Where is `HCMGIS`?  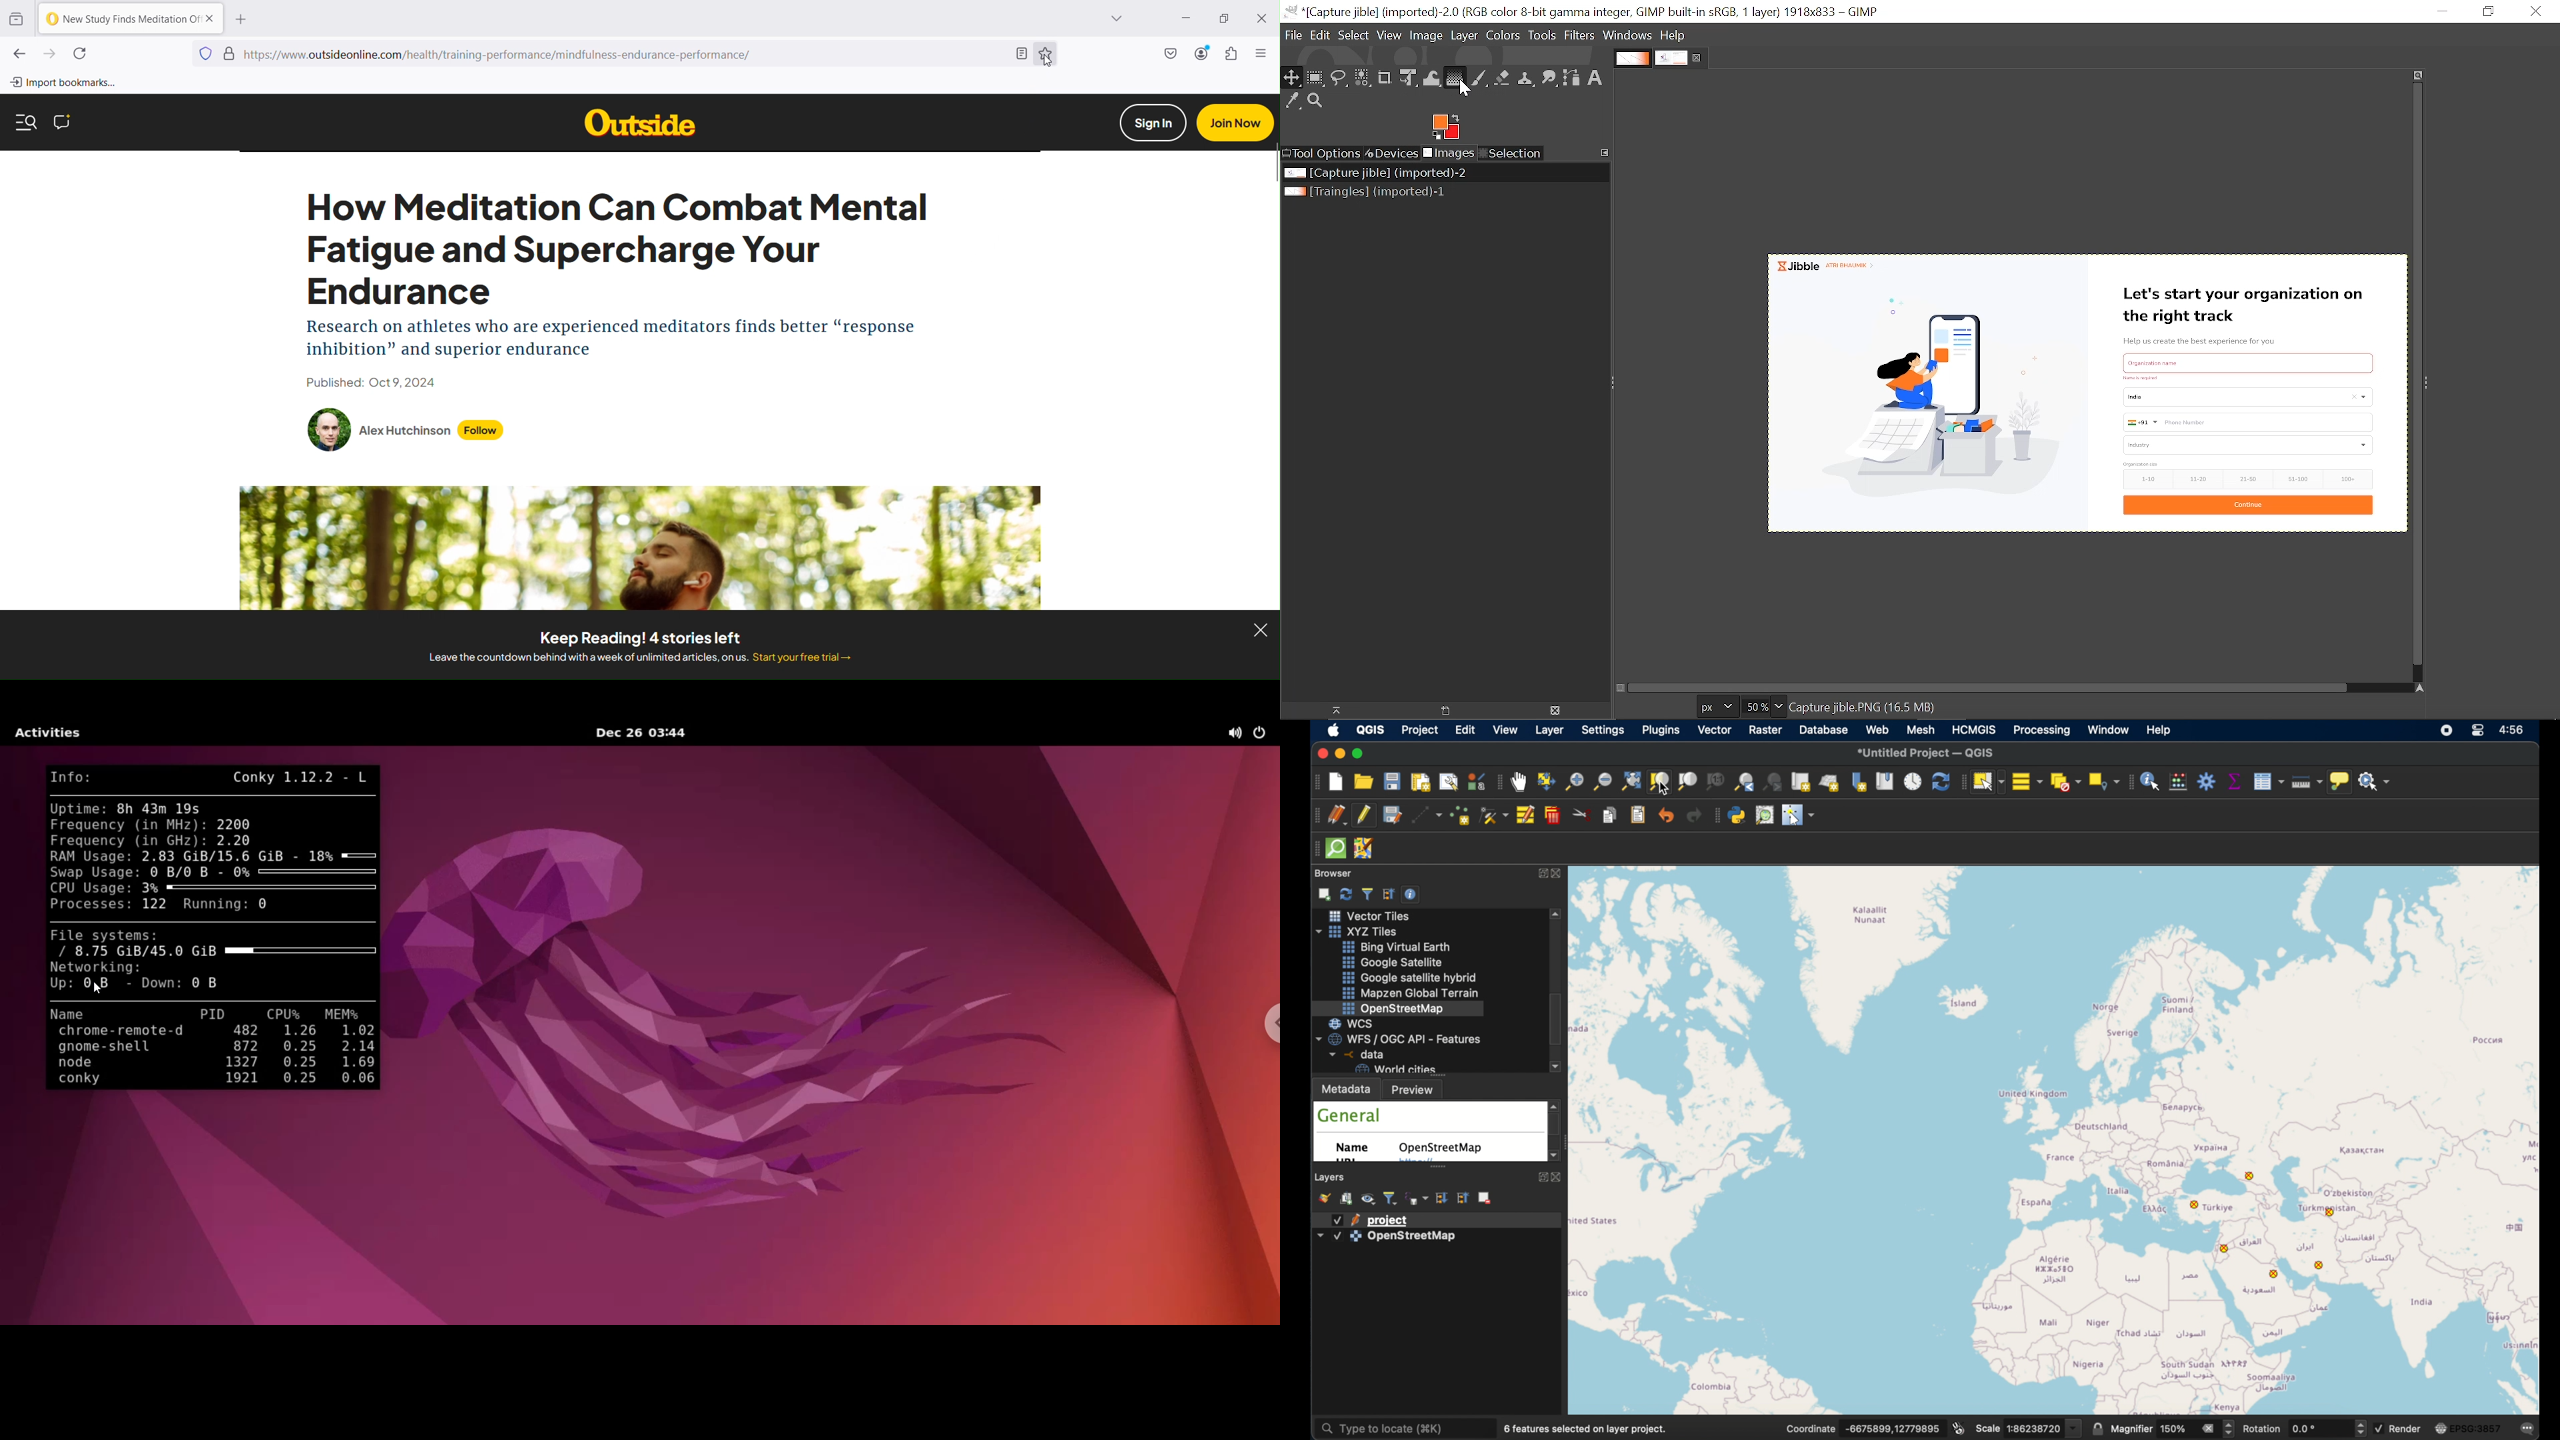 HCMGIS is located at coordinates (1974, 729).